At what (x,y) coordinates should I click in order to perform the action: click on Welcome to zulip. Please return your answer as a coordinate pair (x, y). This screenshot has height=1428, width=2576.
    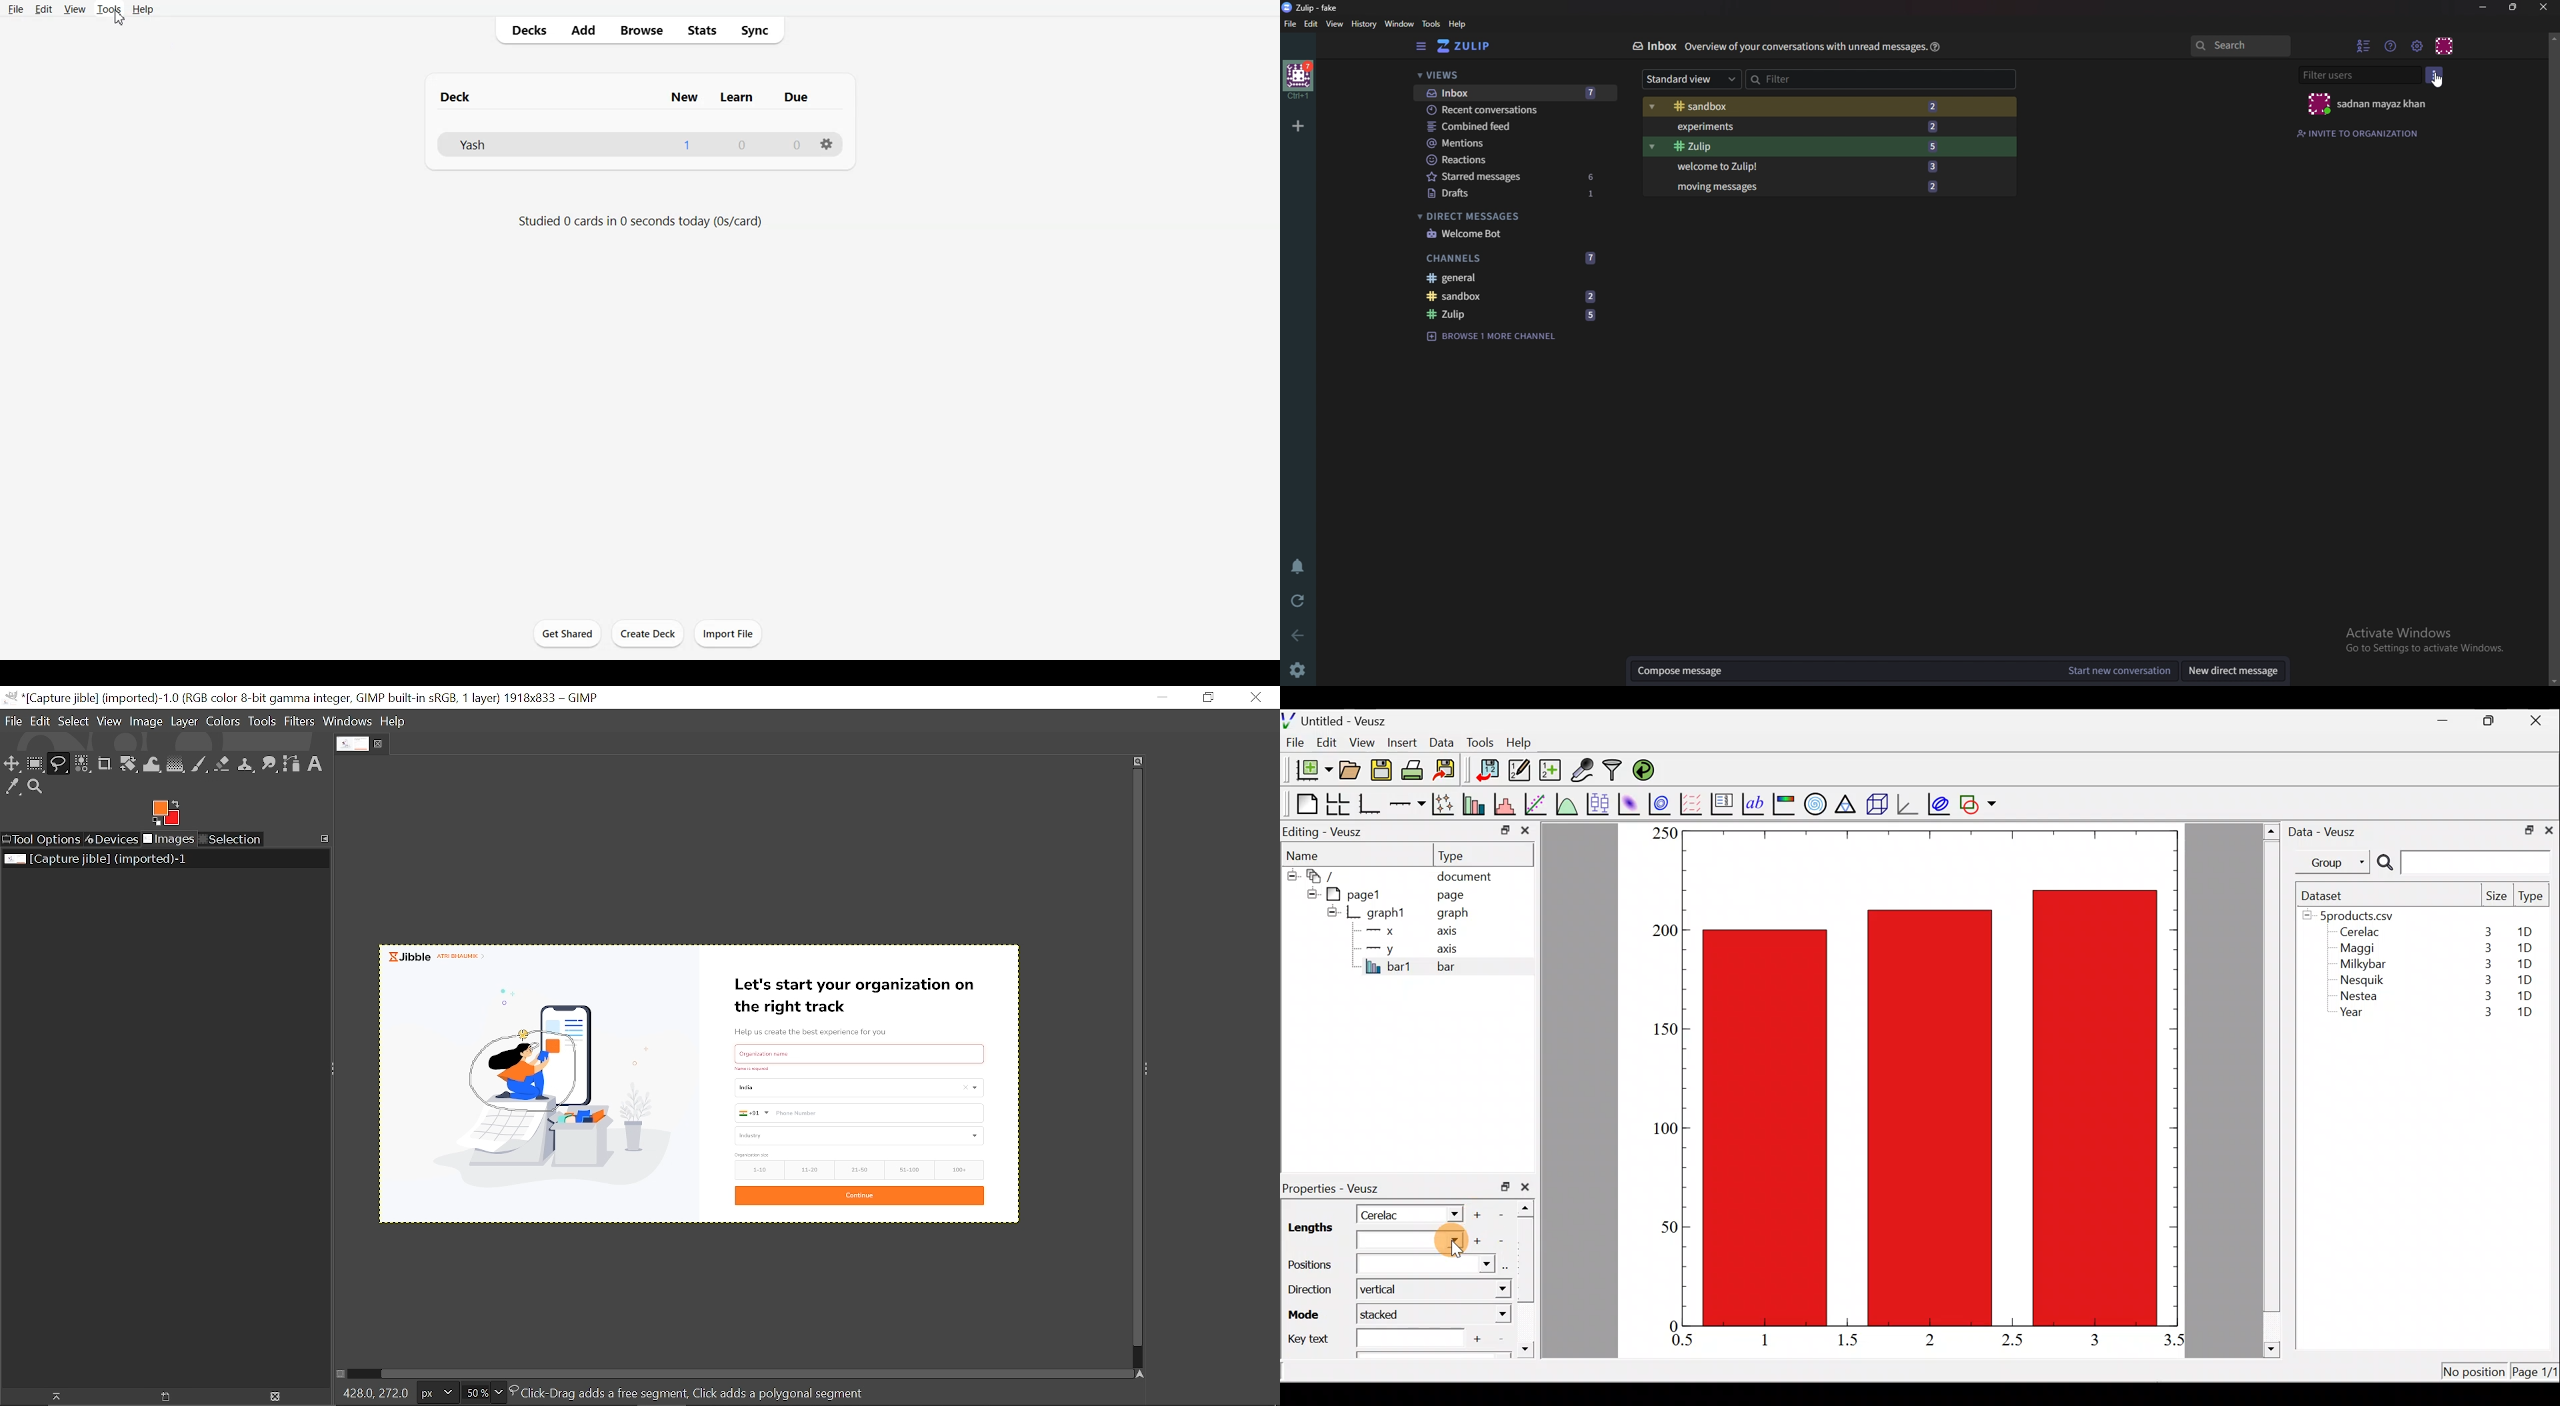
    Looking at the image, I should click on (1808, 167).